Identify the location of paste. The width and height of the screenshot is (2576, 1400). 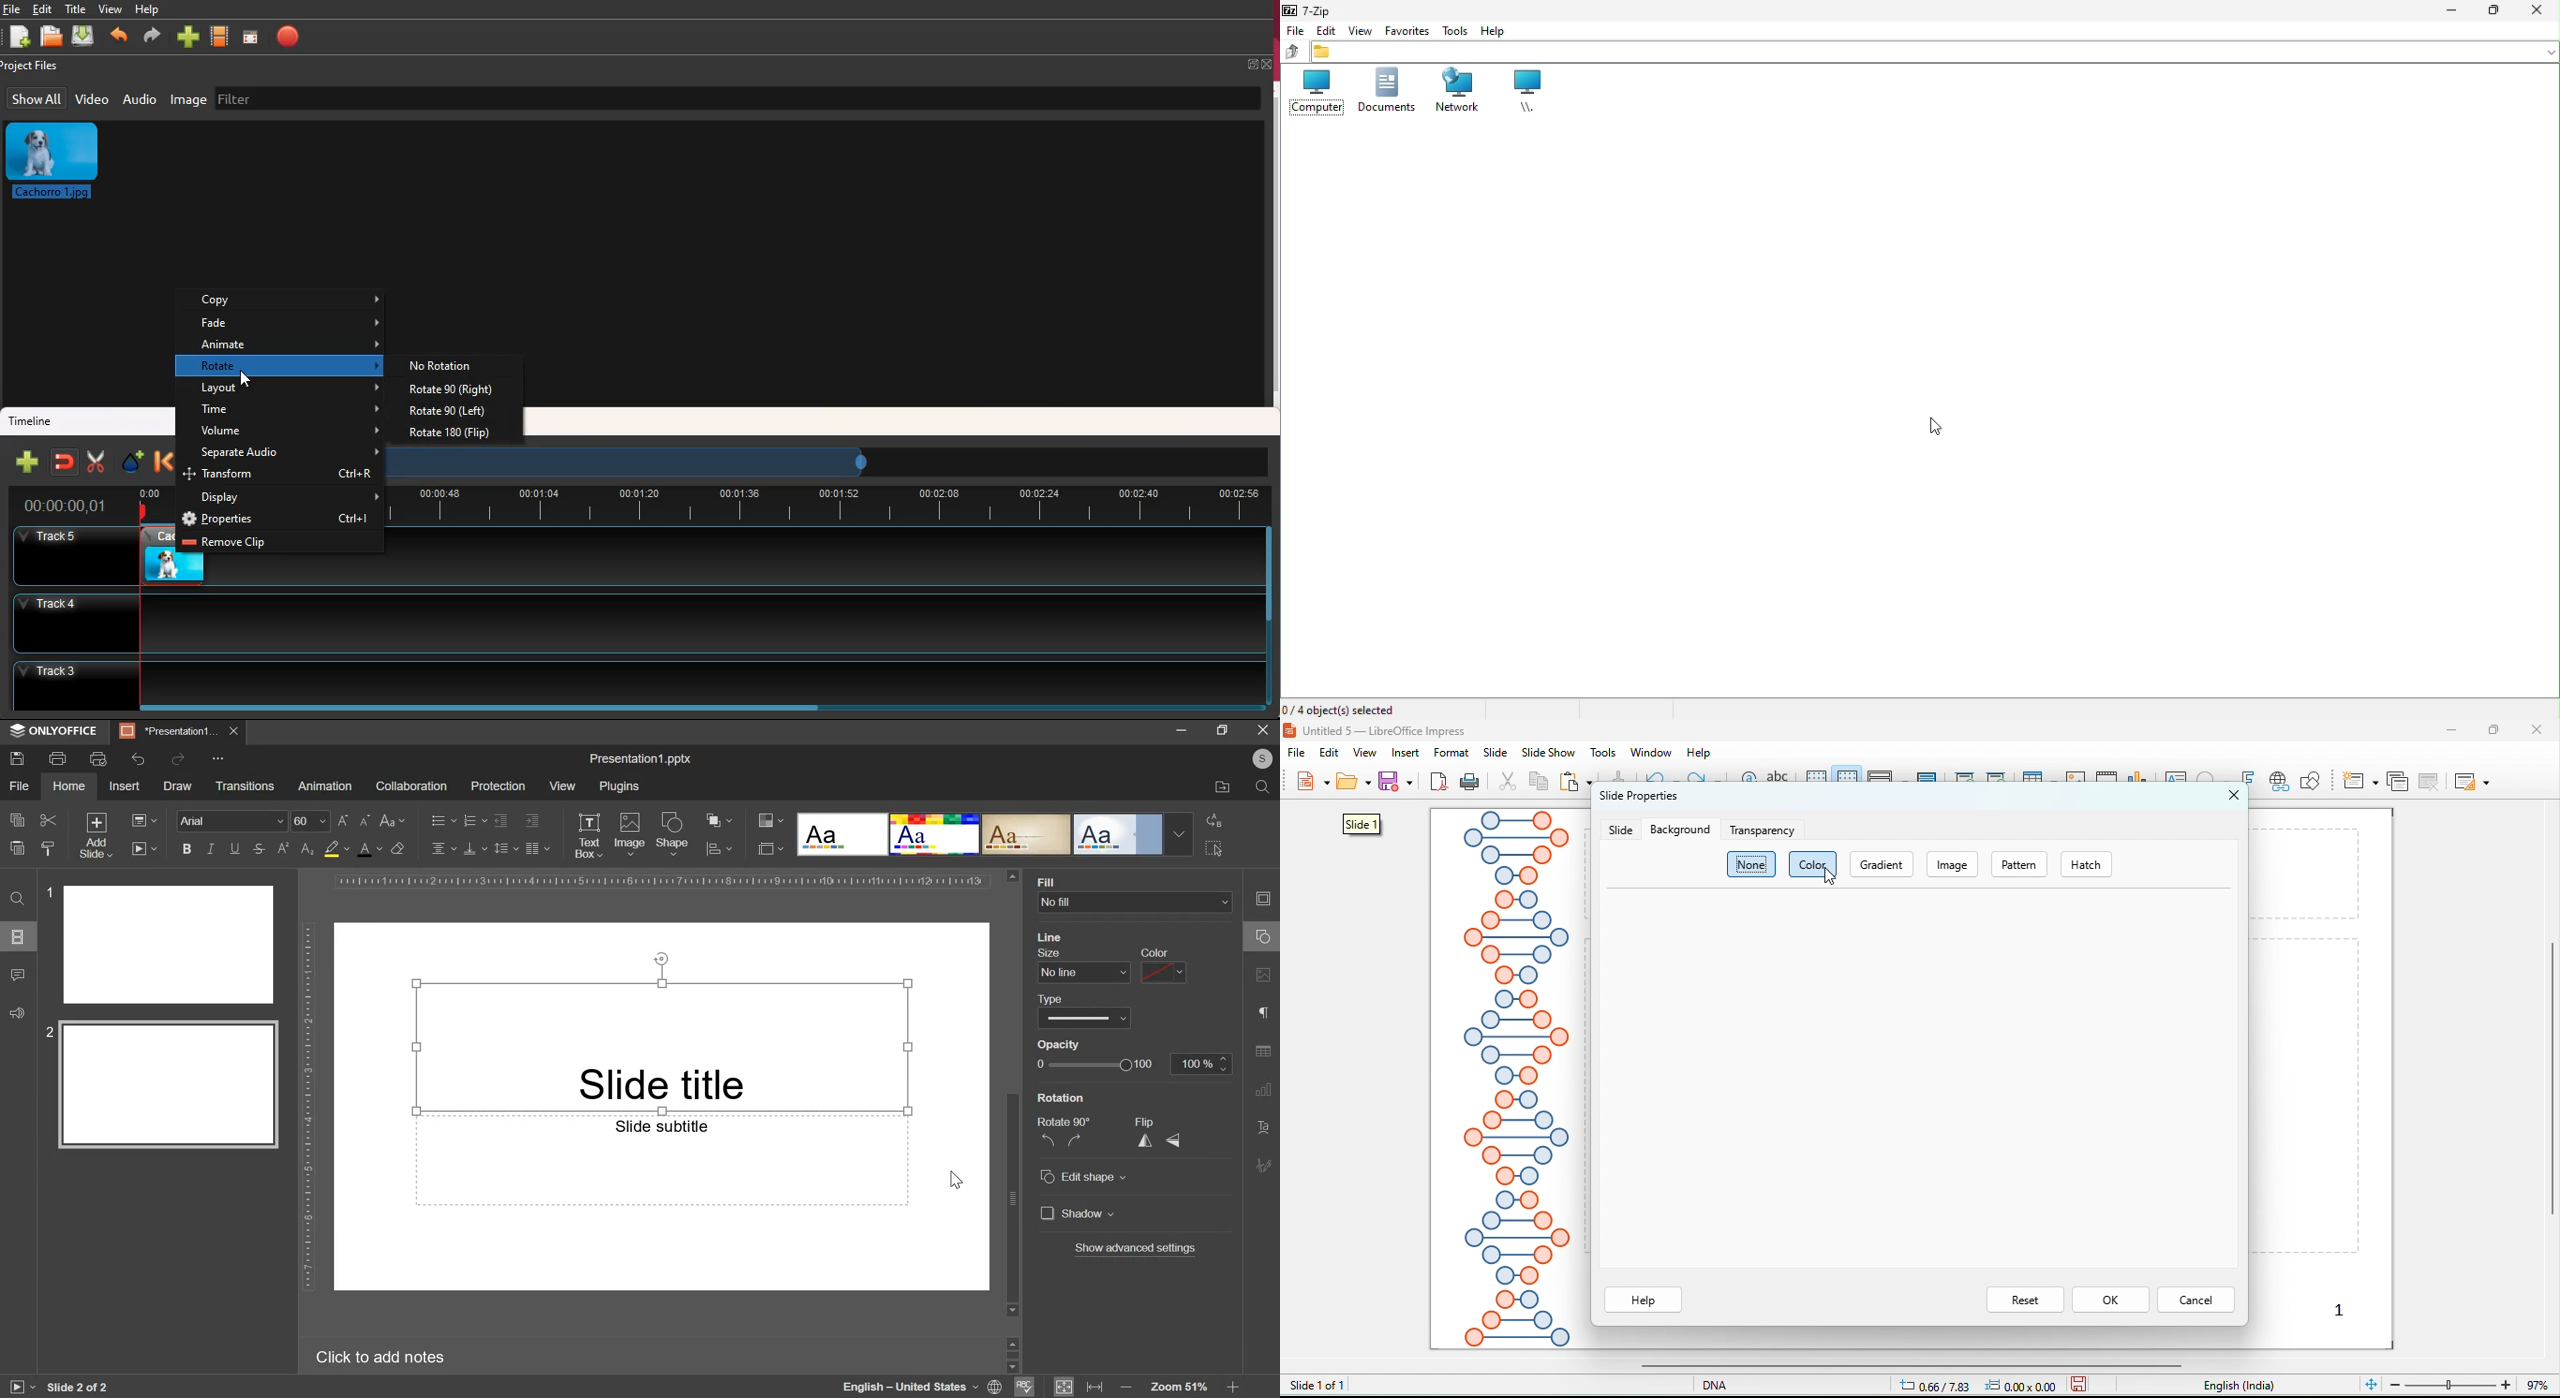
(1577, 783).